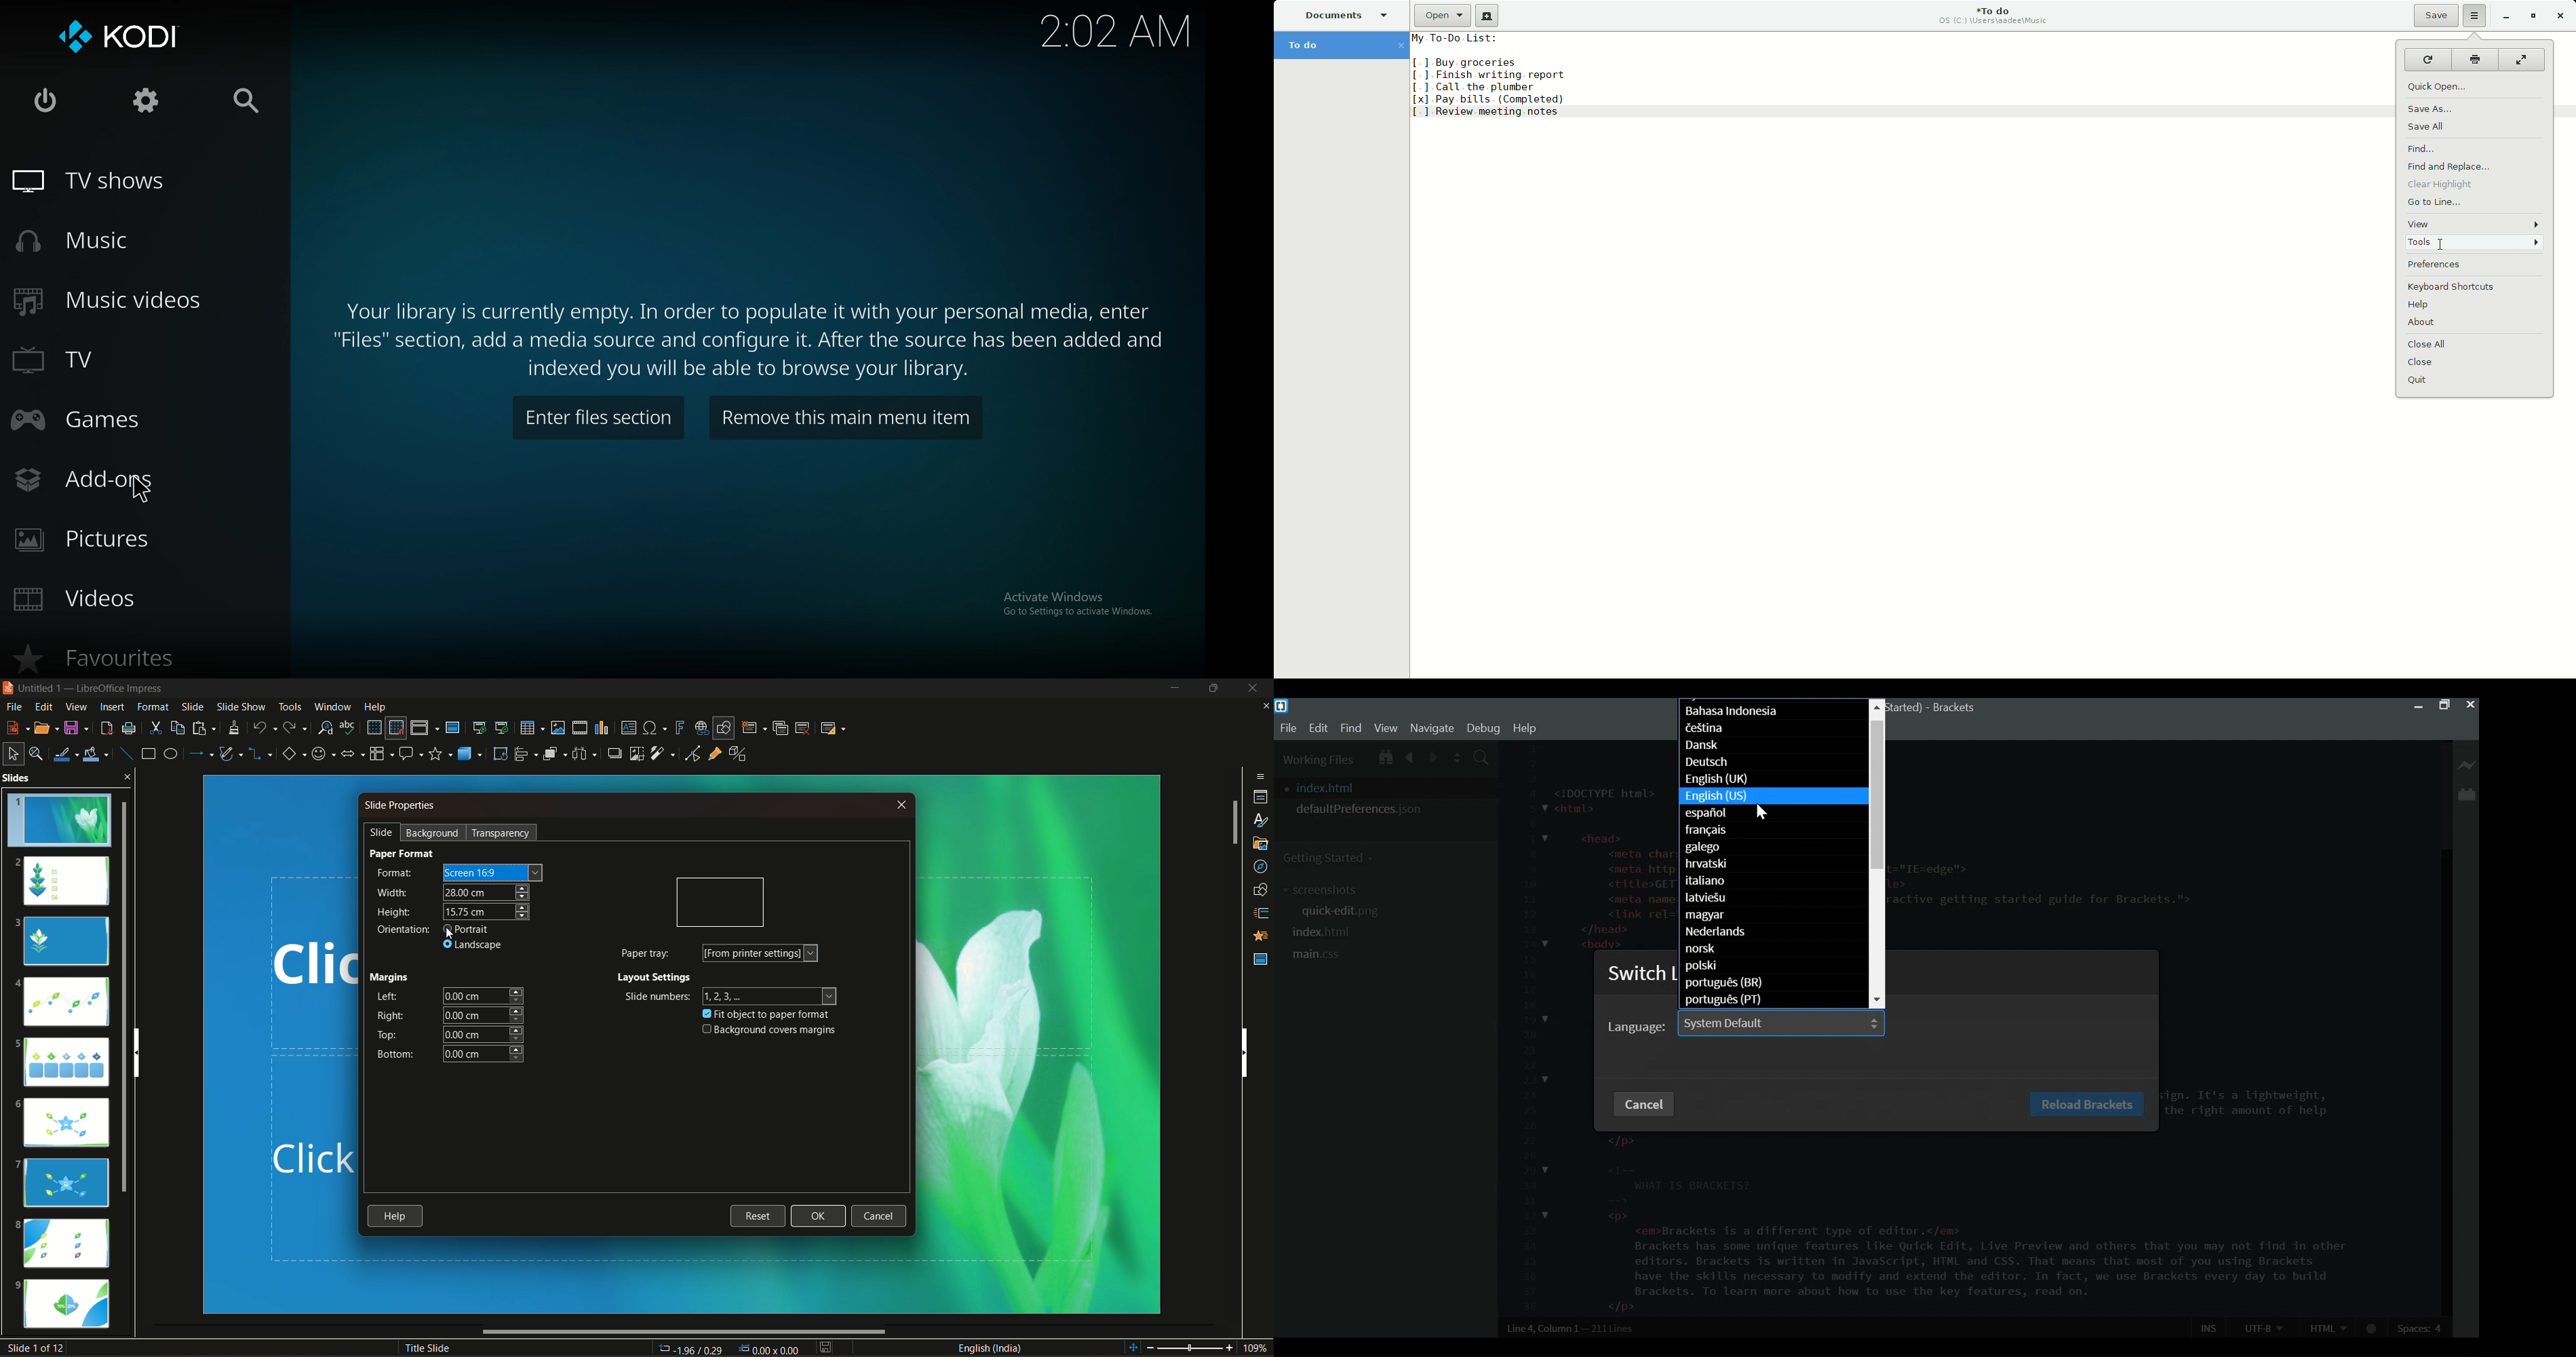 Image resolution: width=2576 pixels, height=1372 pixels. What do you see at coordinates (499, 753) in the screenshot?
I see `rotate` at bounding box center [499, 753].